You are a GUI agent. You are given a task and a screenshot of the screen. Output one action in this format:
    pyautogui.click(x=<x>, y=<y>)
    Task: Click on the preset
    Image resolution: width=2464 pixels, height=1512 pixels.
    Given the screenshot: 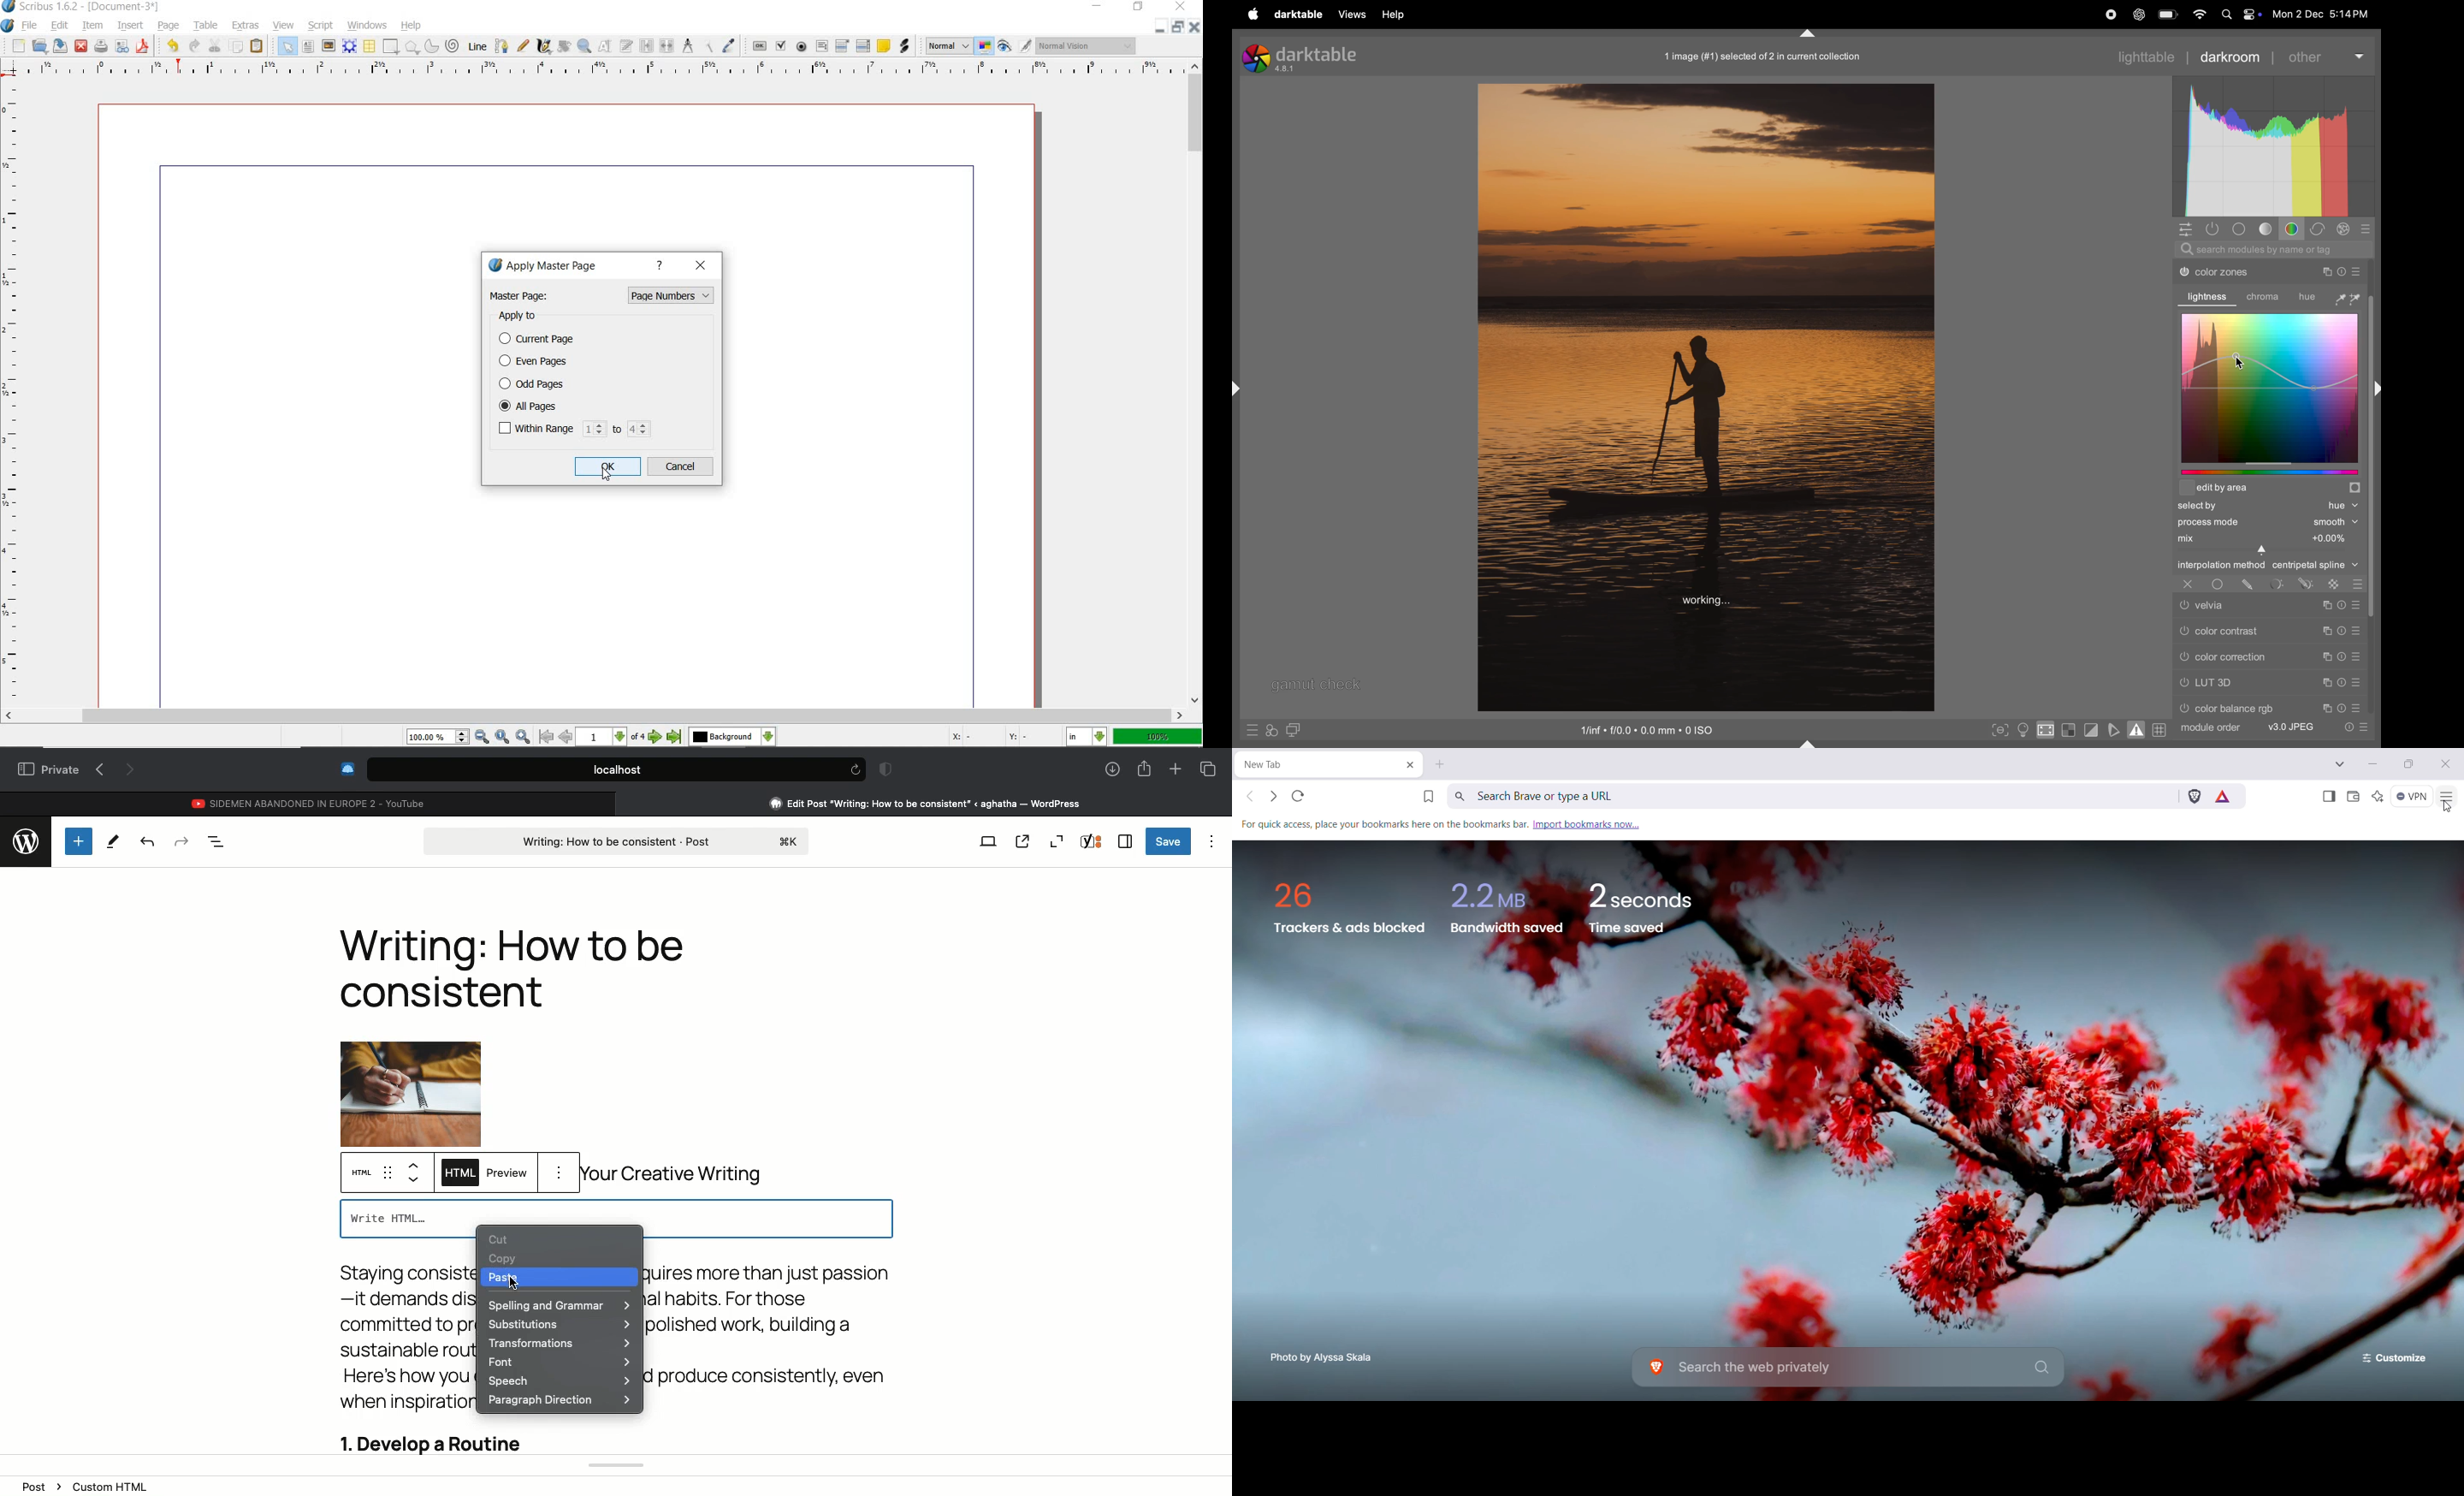 What is the action you would take?
    pyautogui.click(x=2358, y=270)
    